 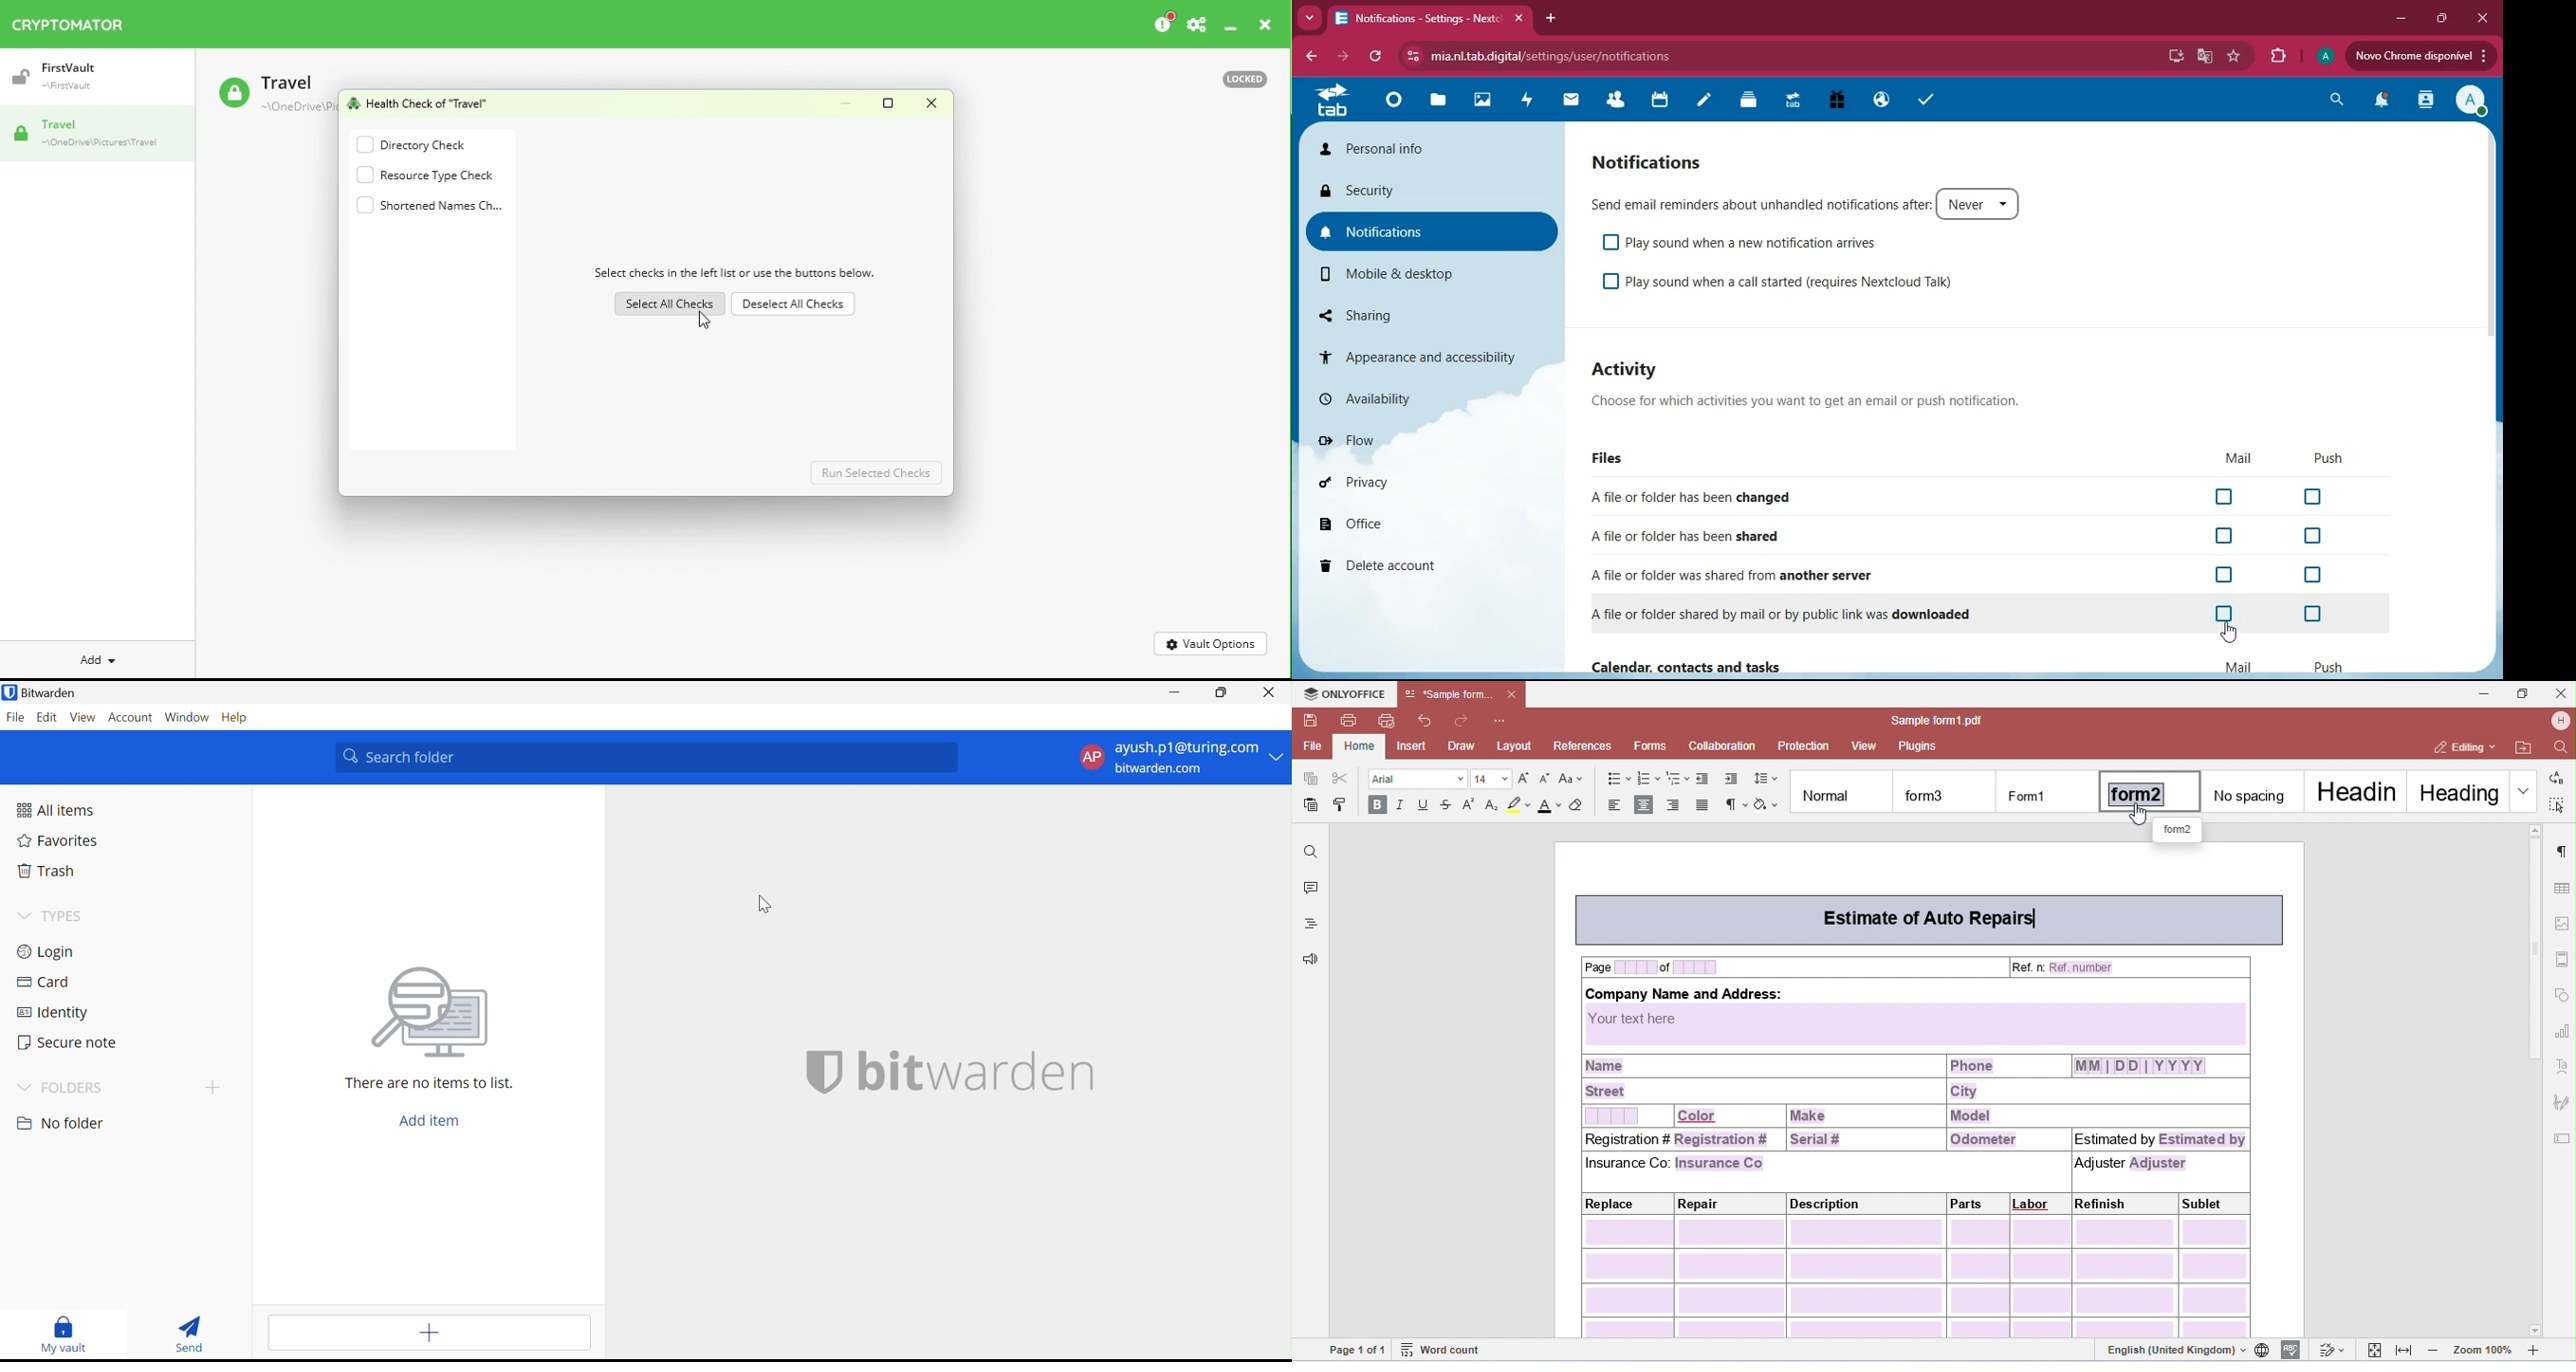 I want to click on off, so click(x=2225, y=497).